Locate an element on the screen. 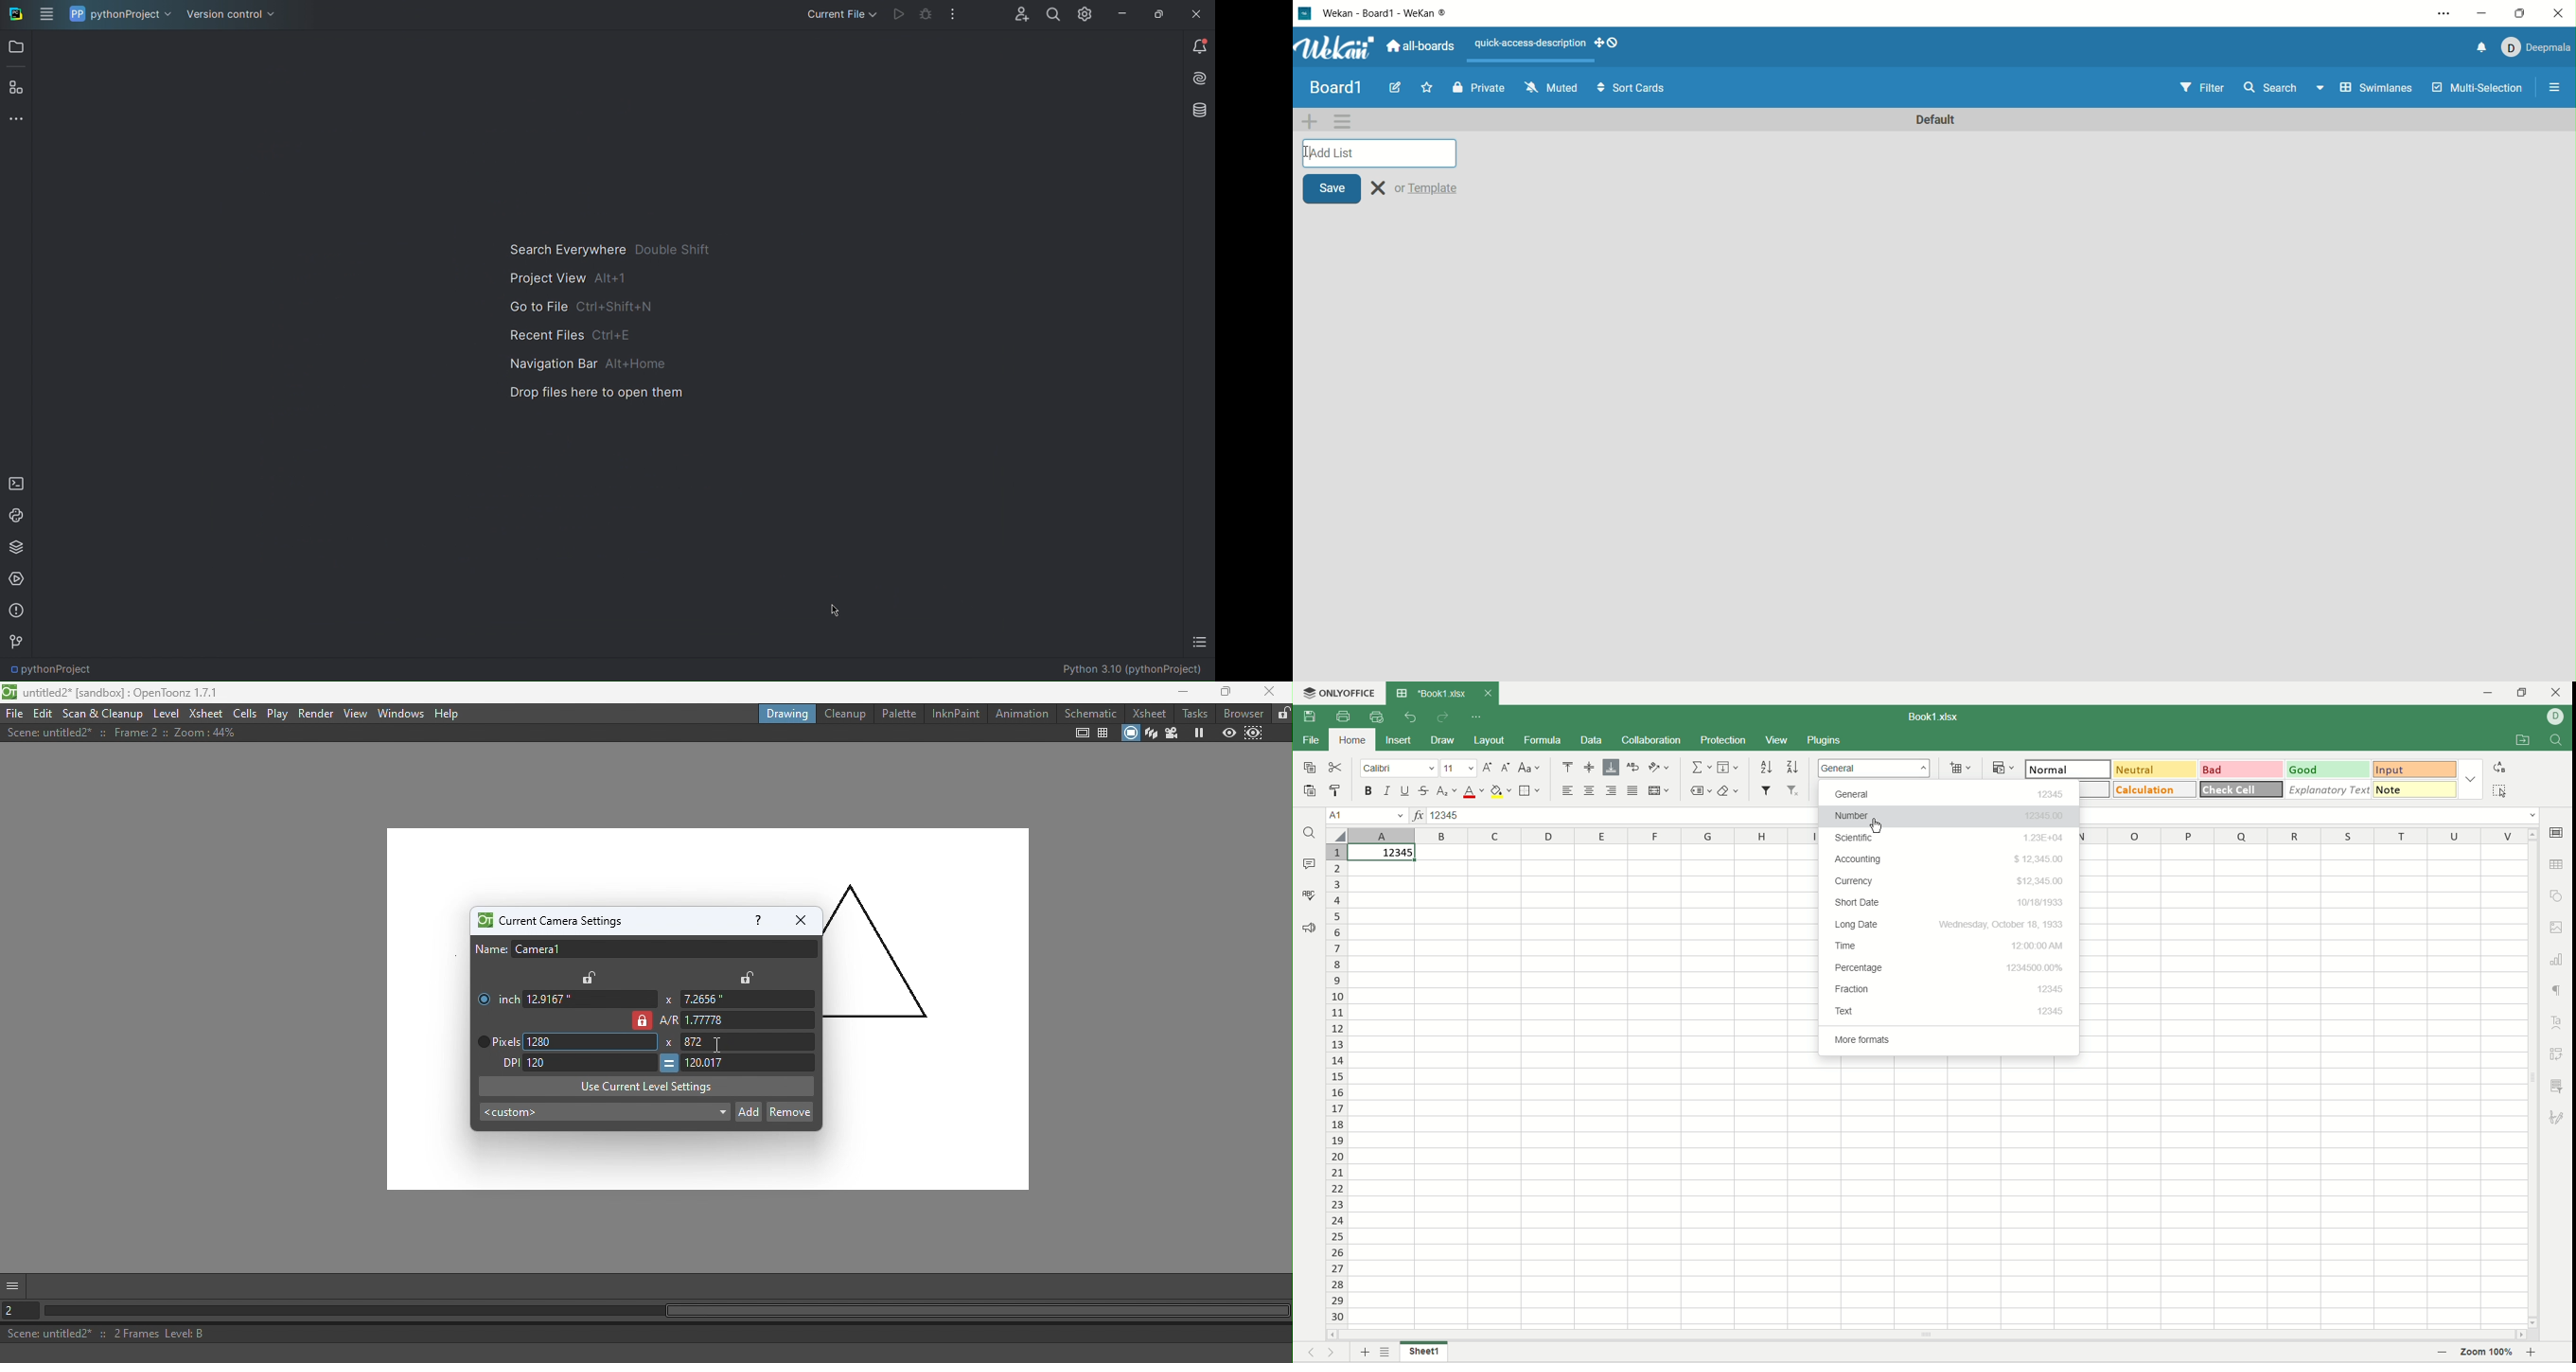 This screenshot has width=2576, height=1372. subscript is located at coordinates (1446, 792).